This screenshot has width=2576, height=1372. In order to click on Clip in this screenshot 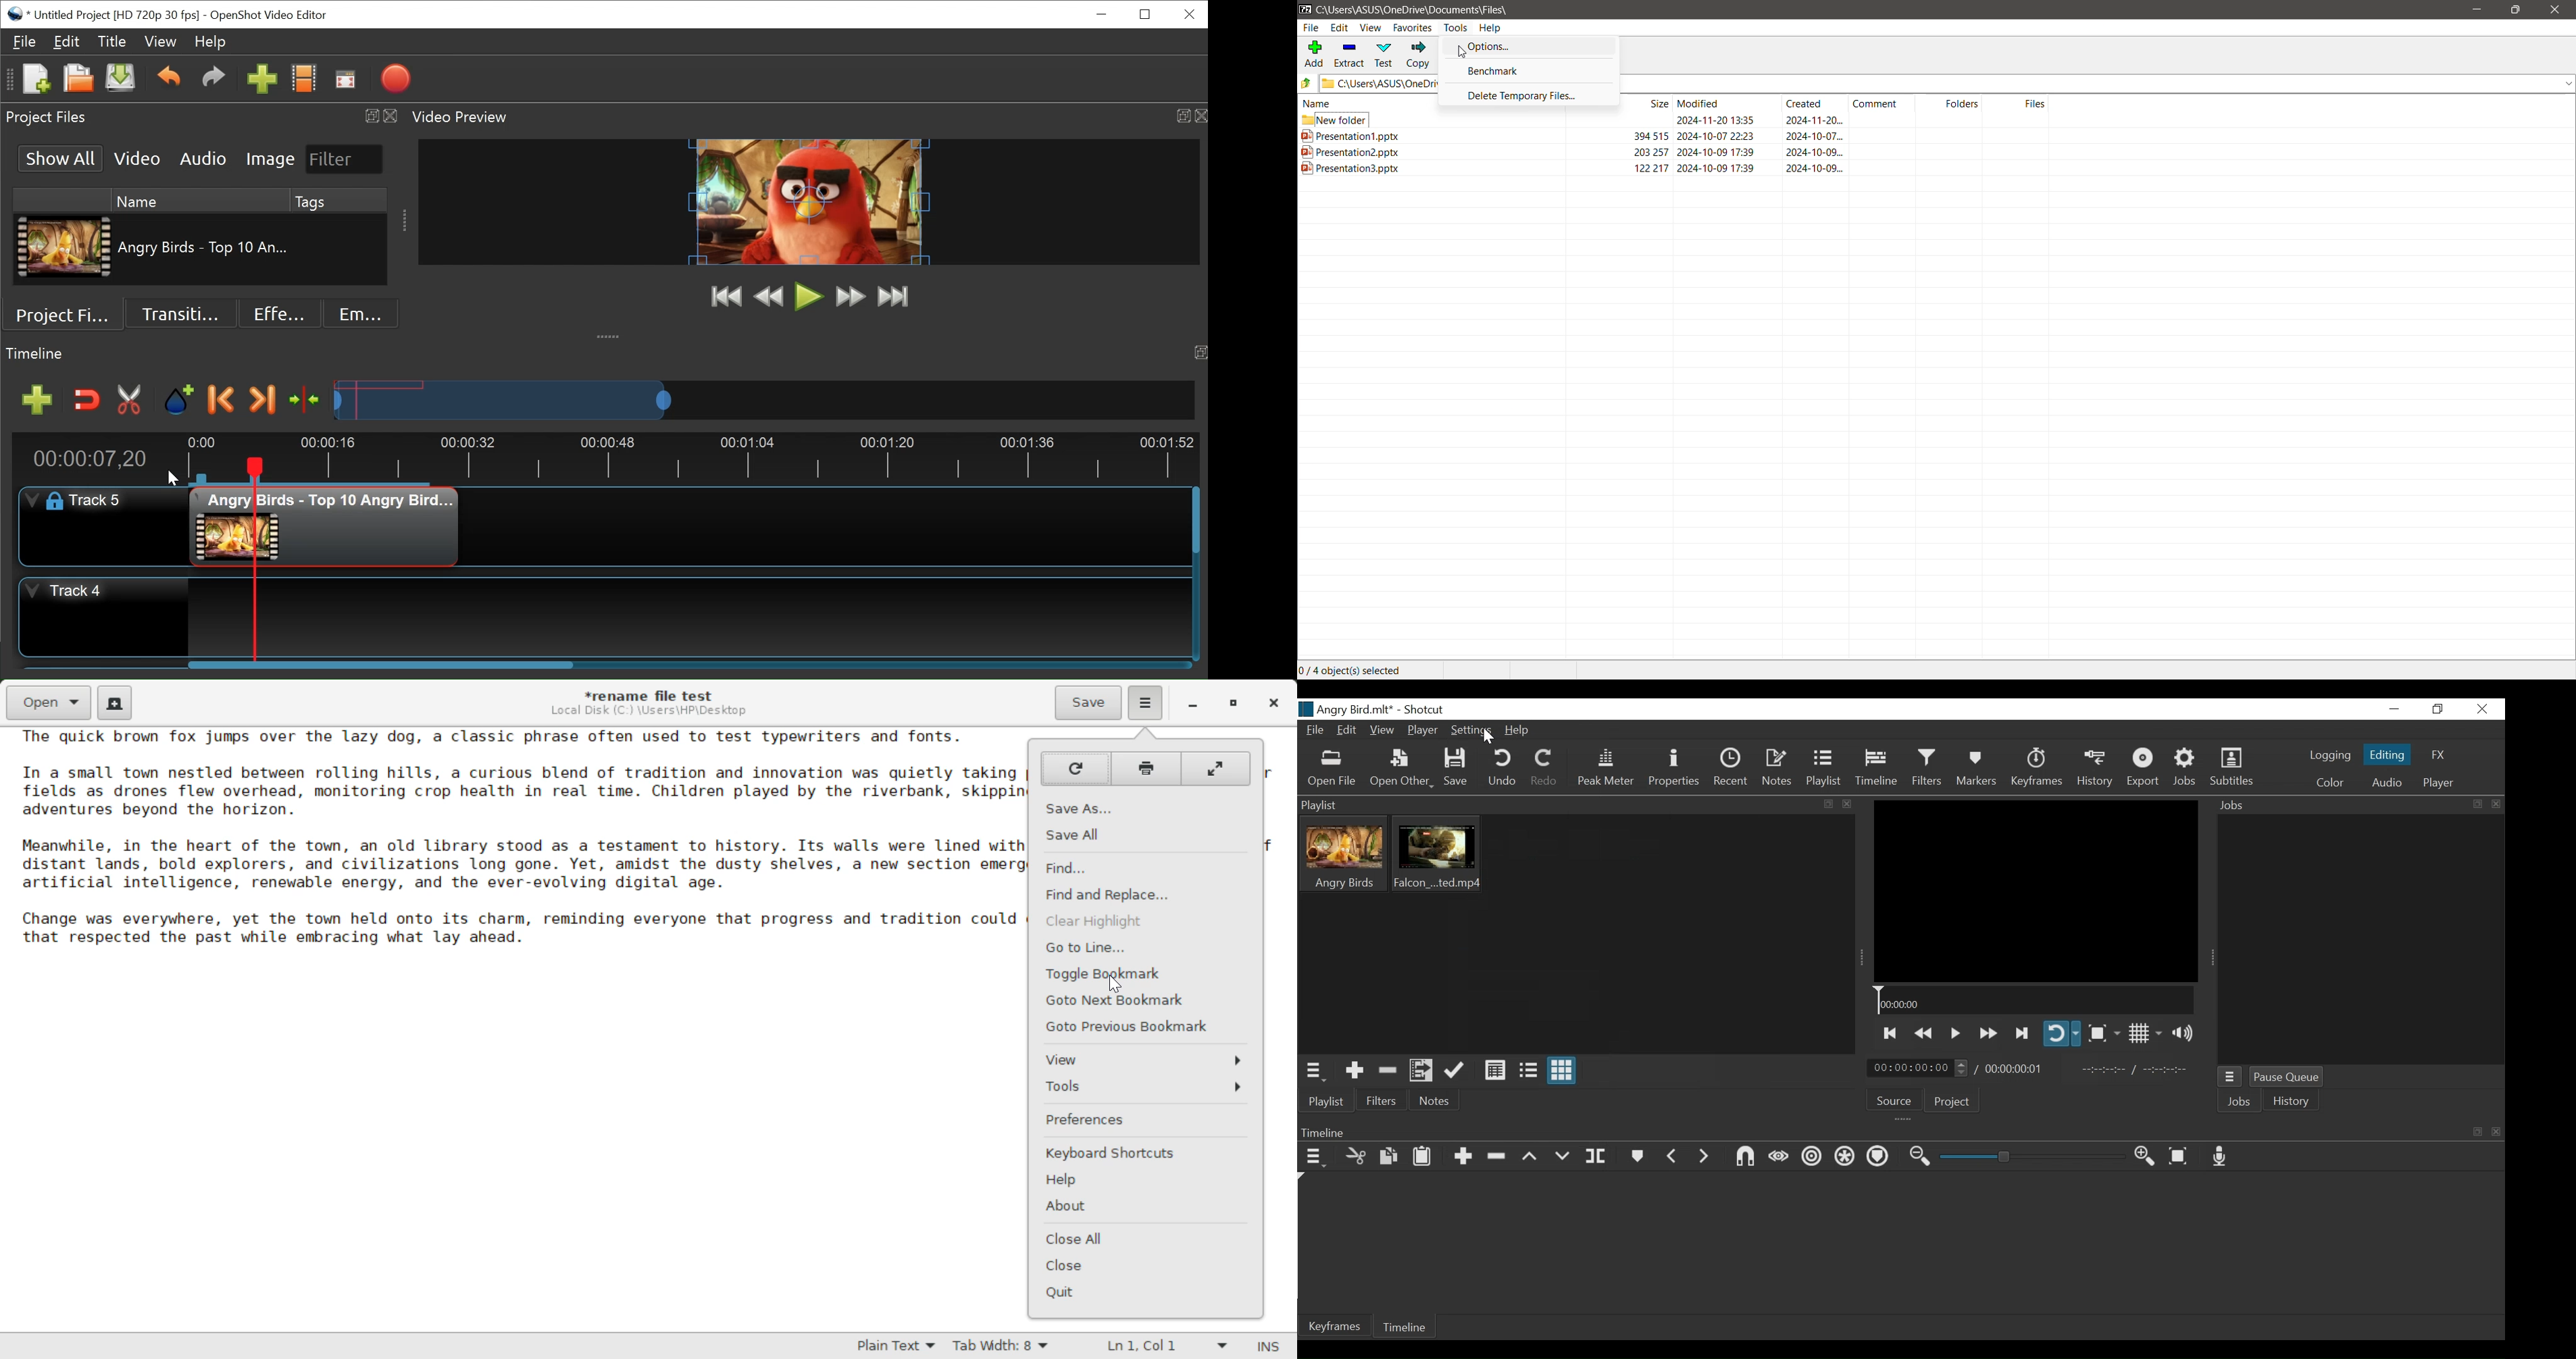, I will do `click(1437, 854)`.